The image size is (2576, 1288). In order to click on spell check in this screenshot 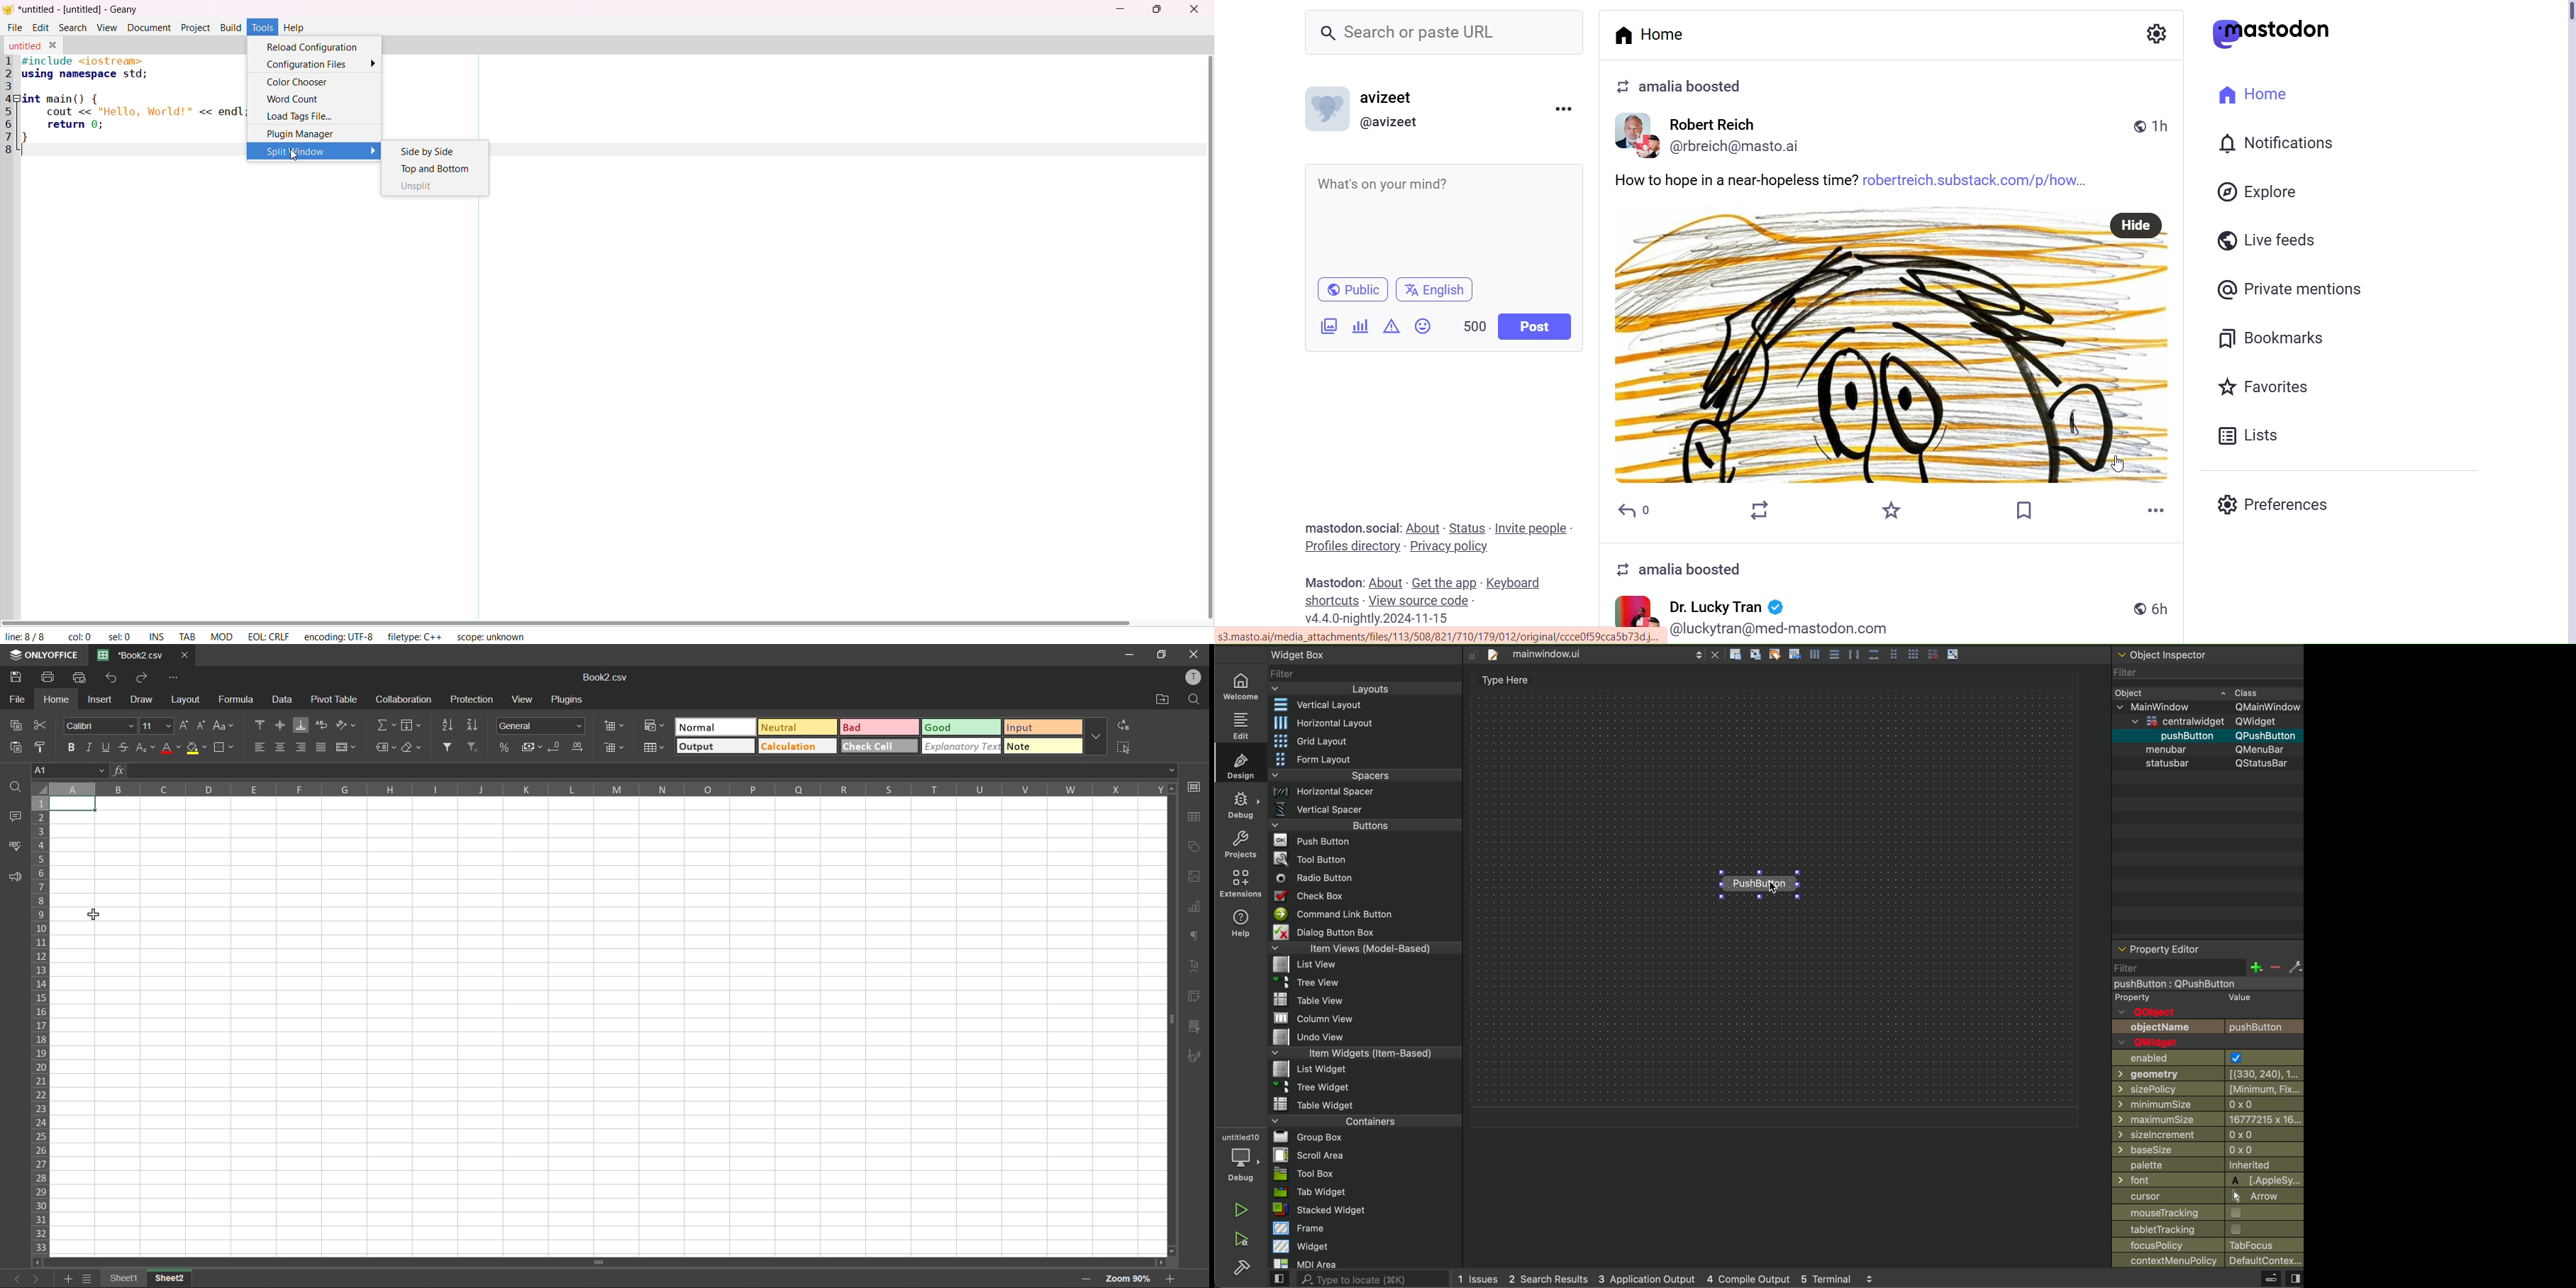, I will do `click(14, 844)`.